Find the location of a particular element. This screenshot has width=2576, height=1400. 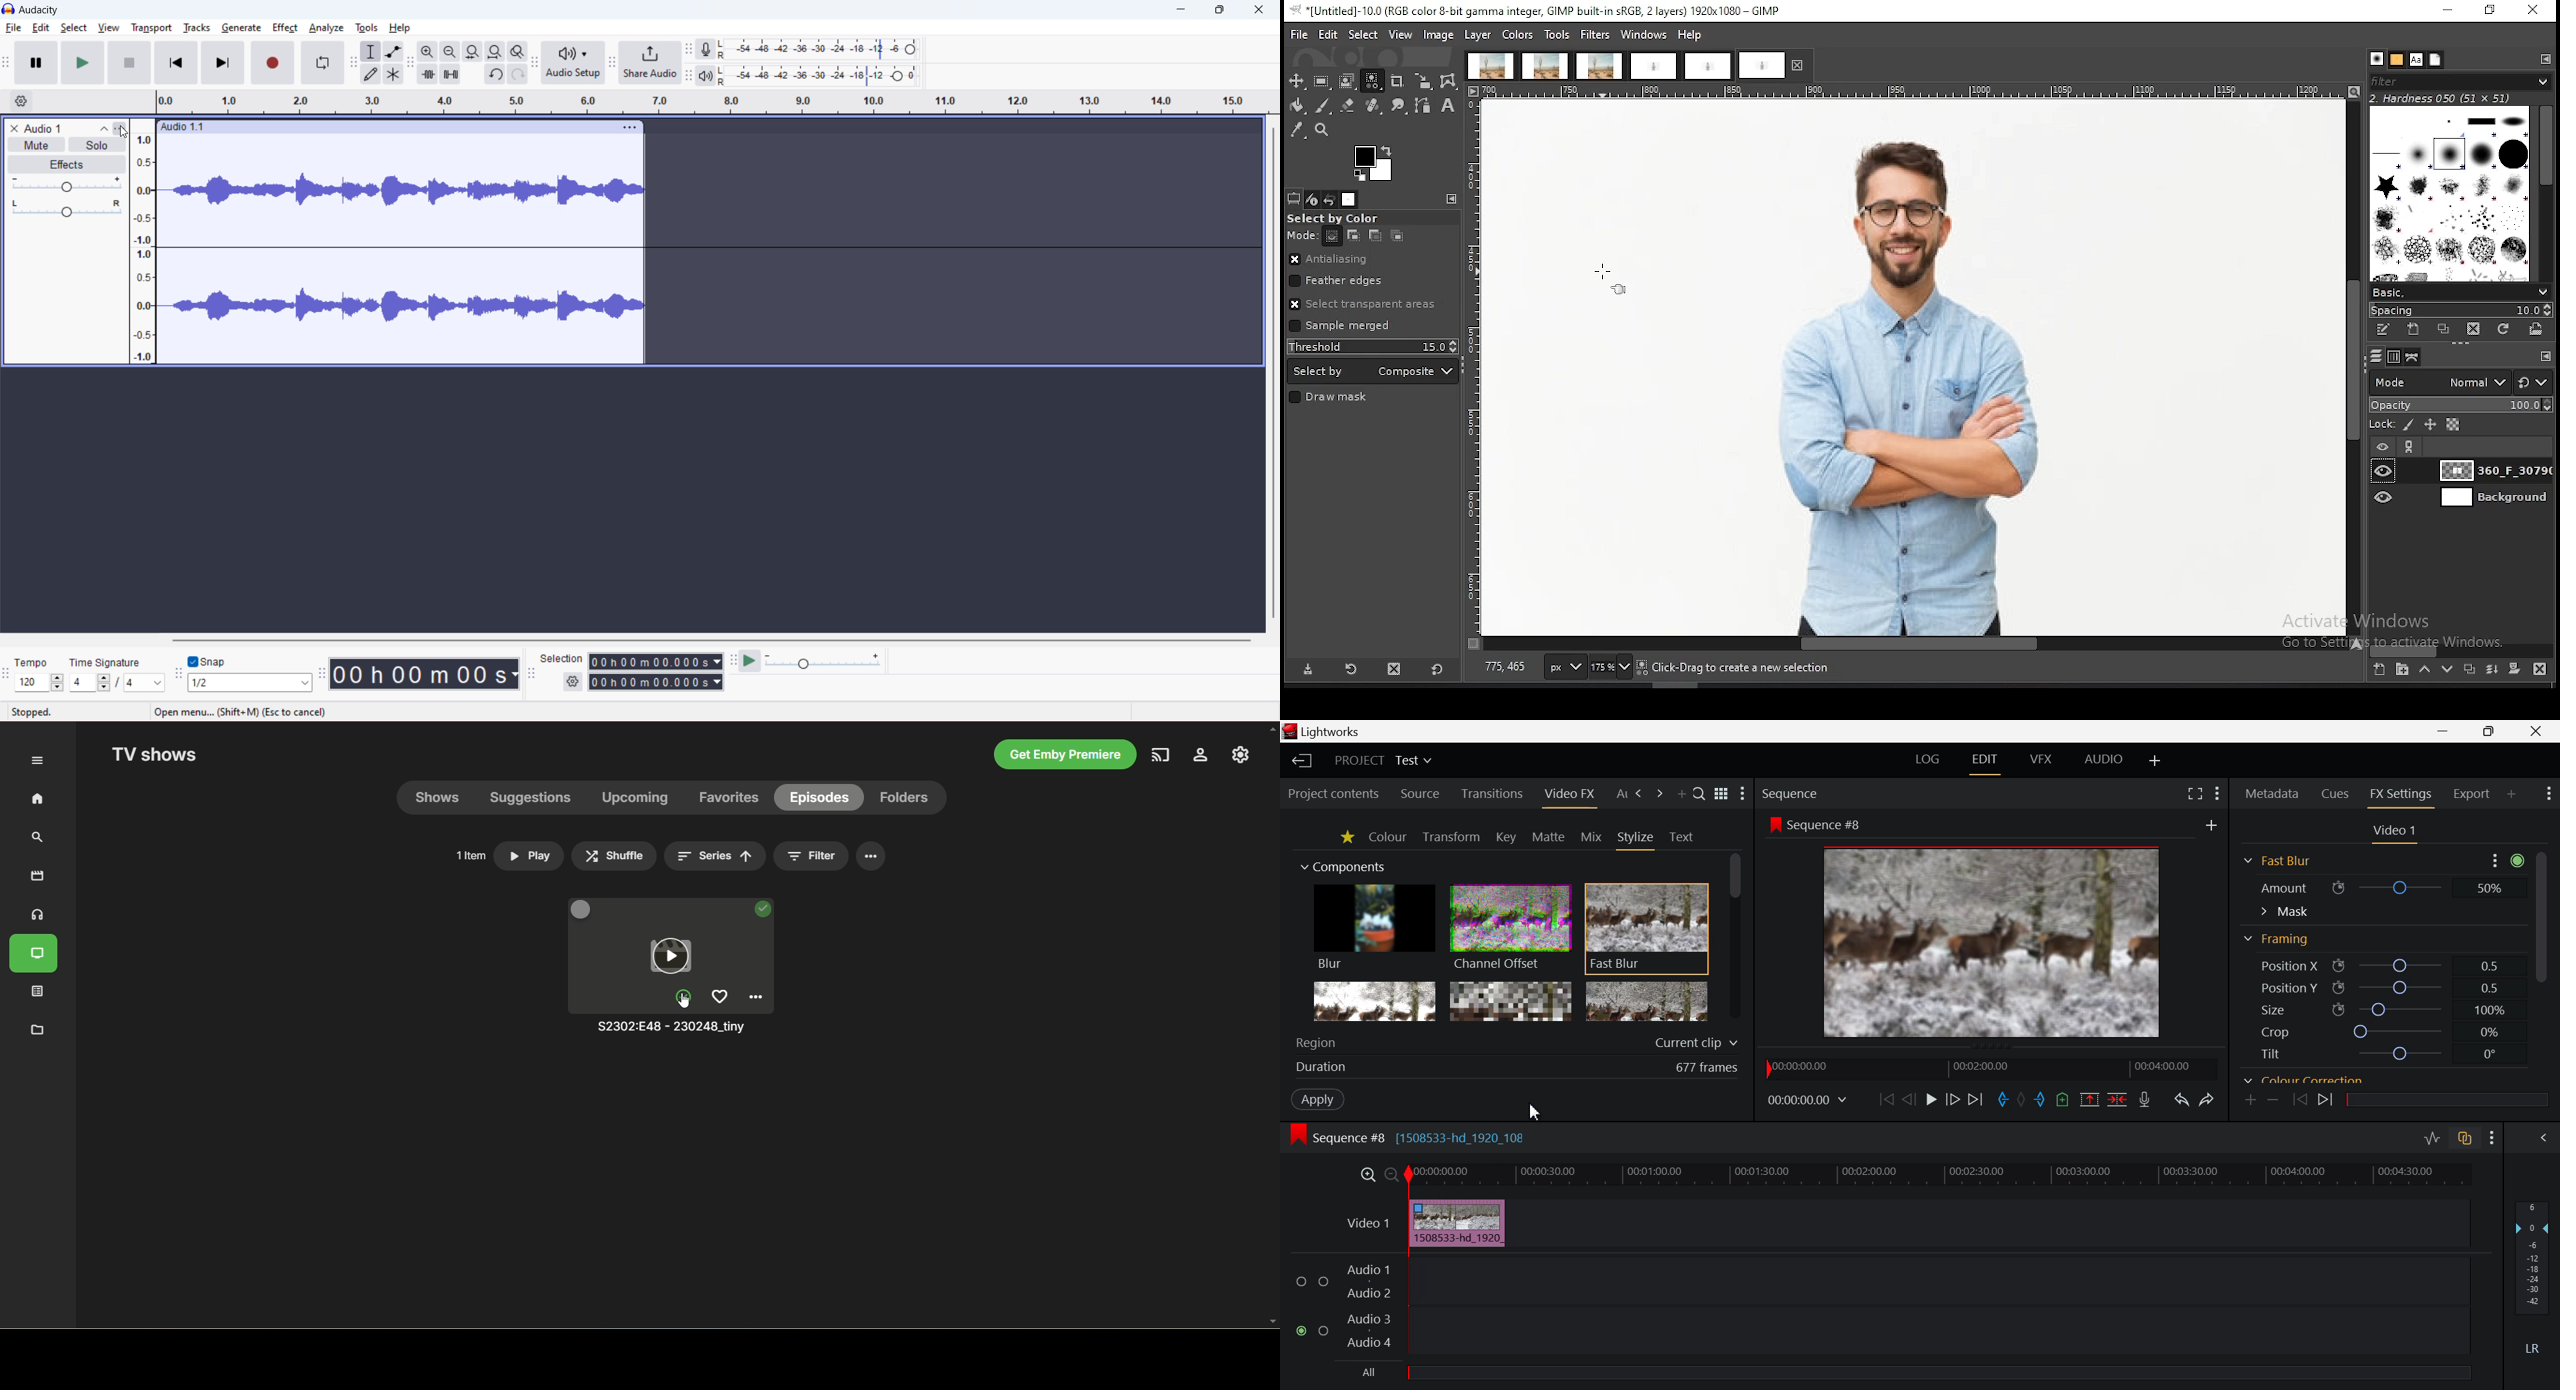

paintbrush tool is located at coordinates (1323, 106).